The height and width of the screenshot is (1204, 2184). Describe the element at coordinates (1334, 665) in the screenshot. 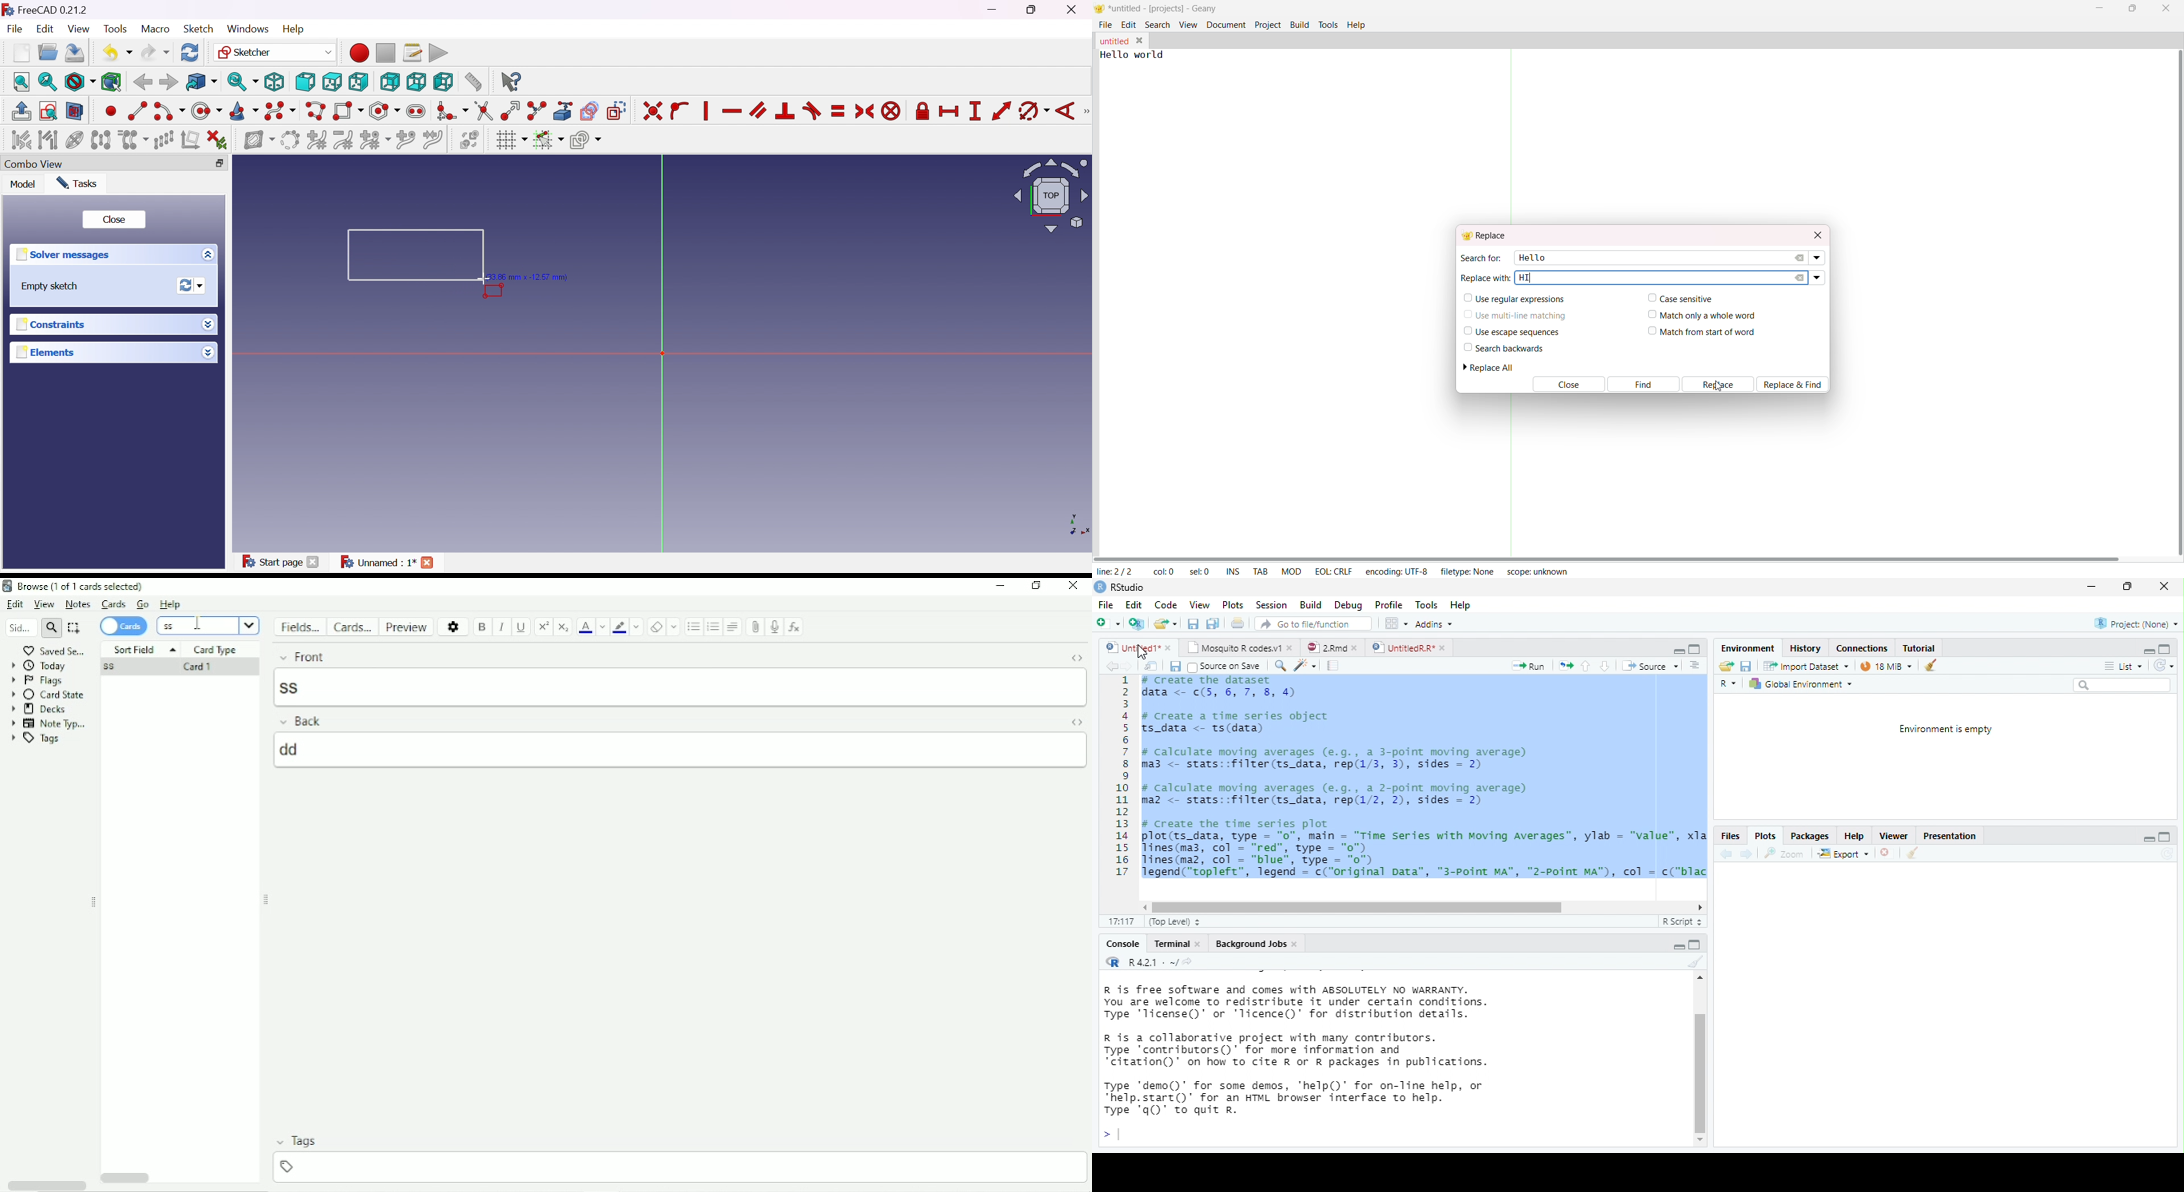

I see `compile report` at that location.